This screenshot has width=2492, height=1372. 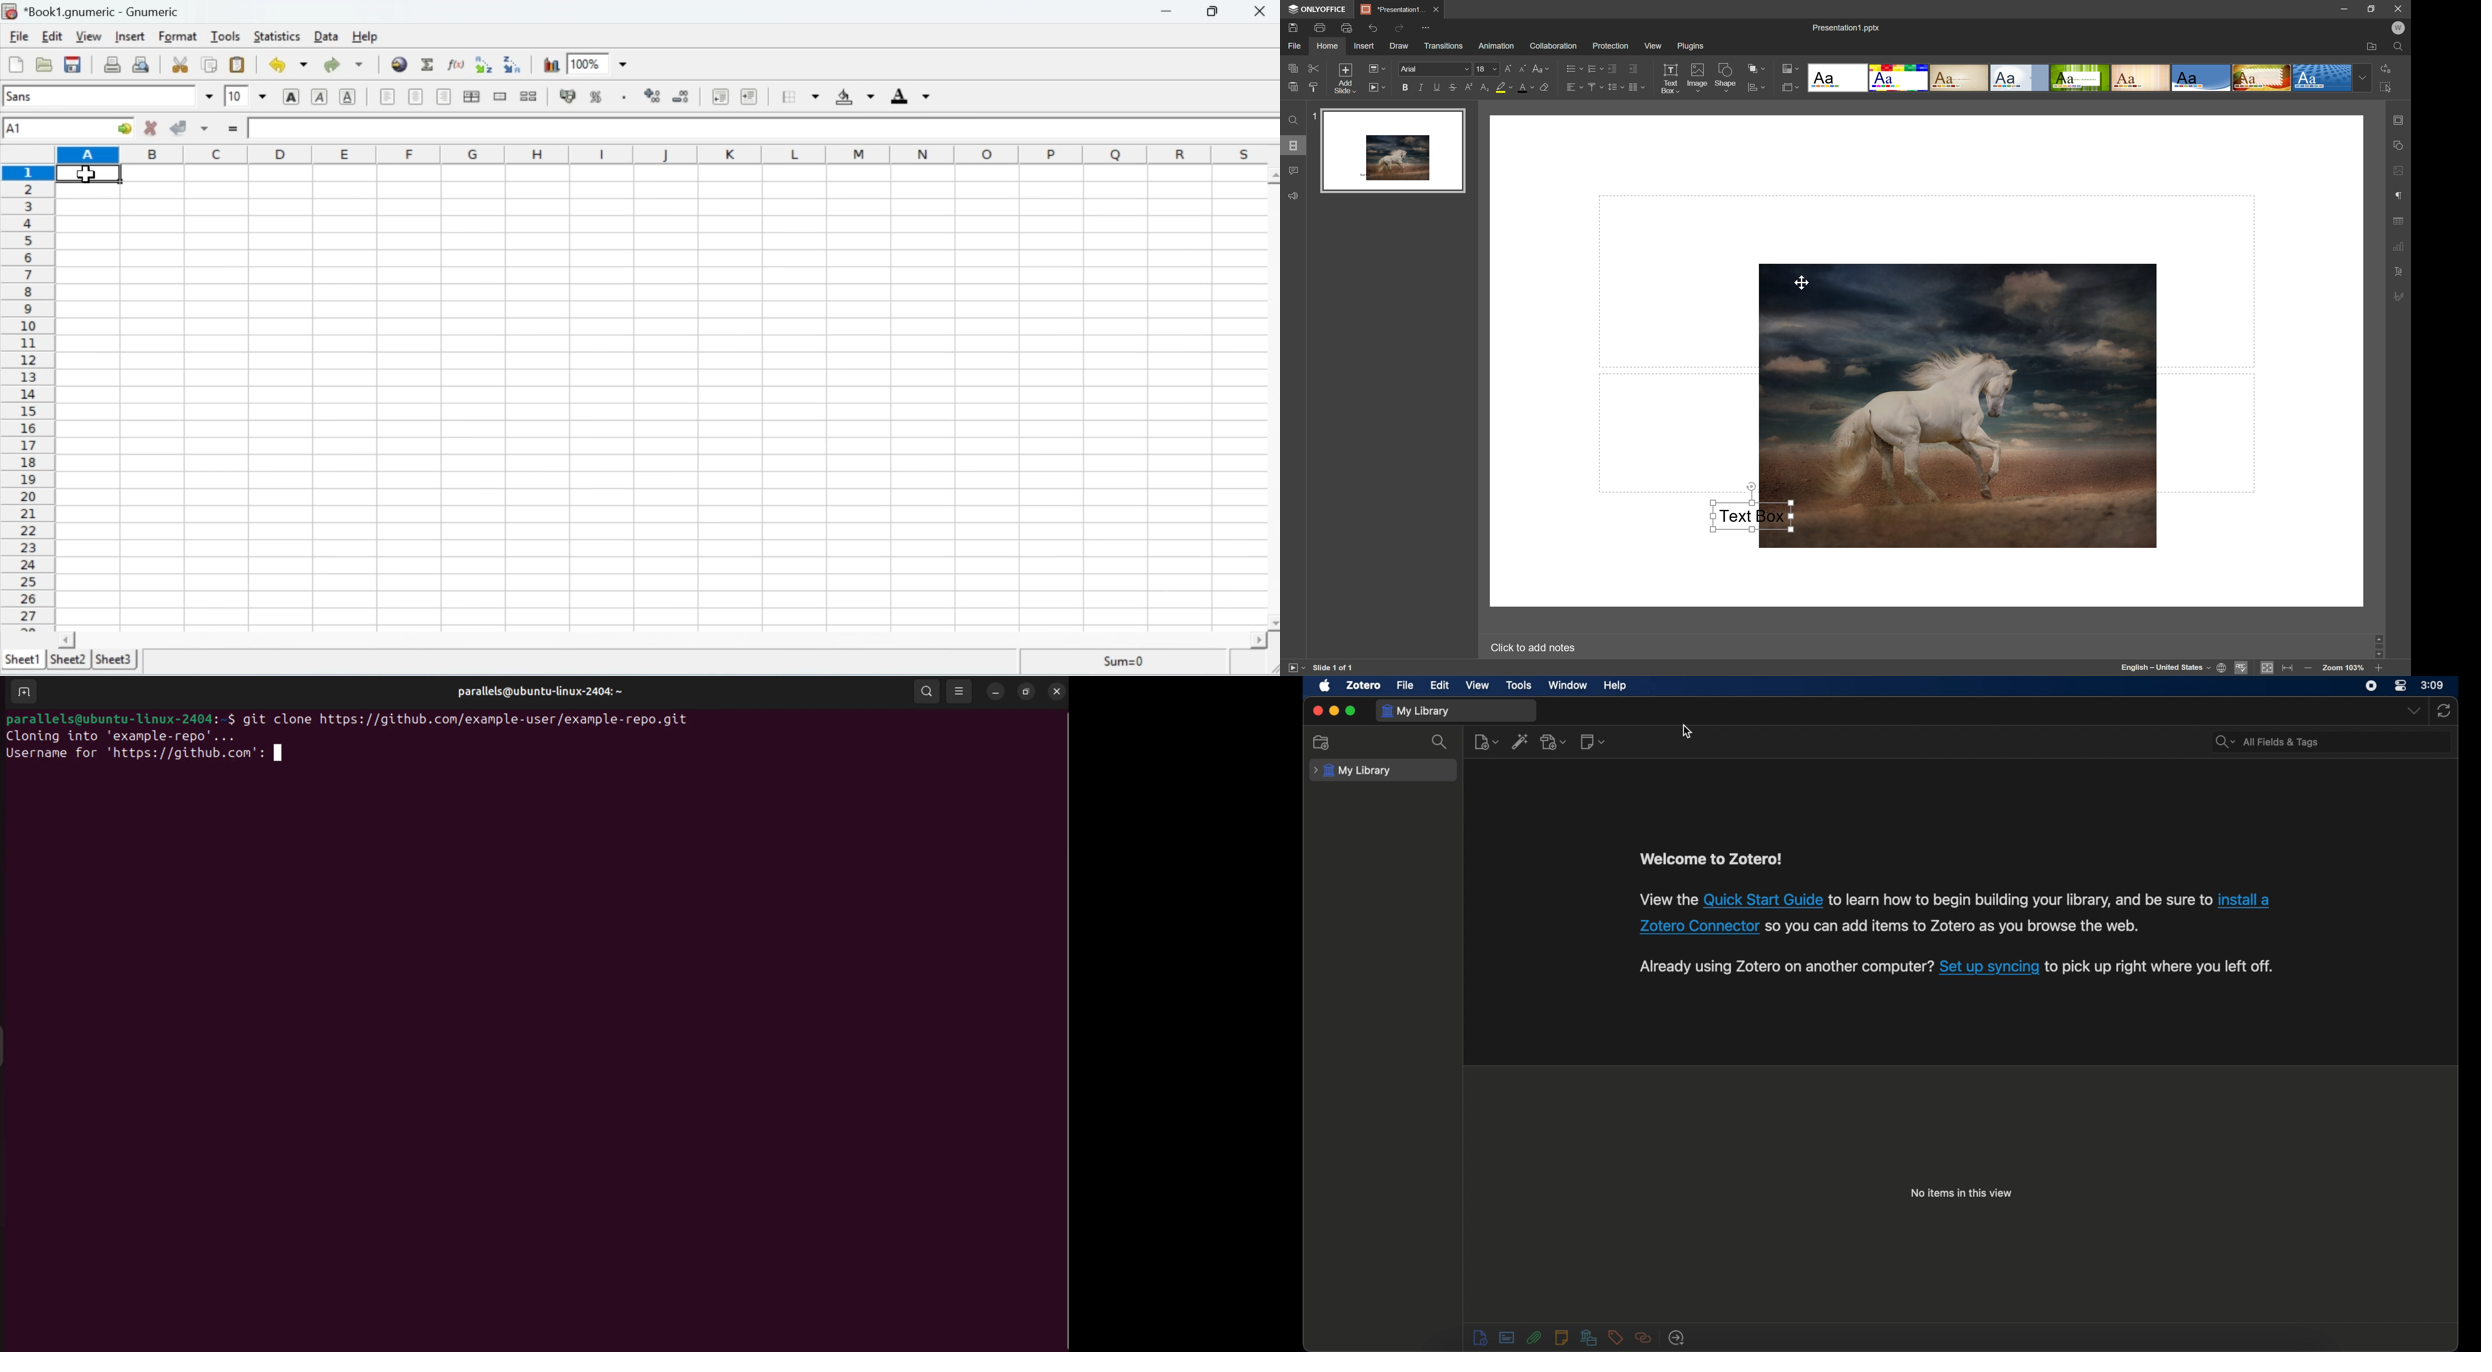 What do you see at coordinates (142, 65) in the screenshot?
I see `Print preview` at bounding box center [142, 65].